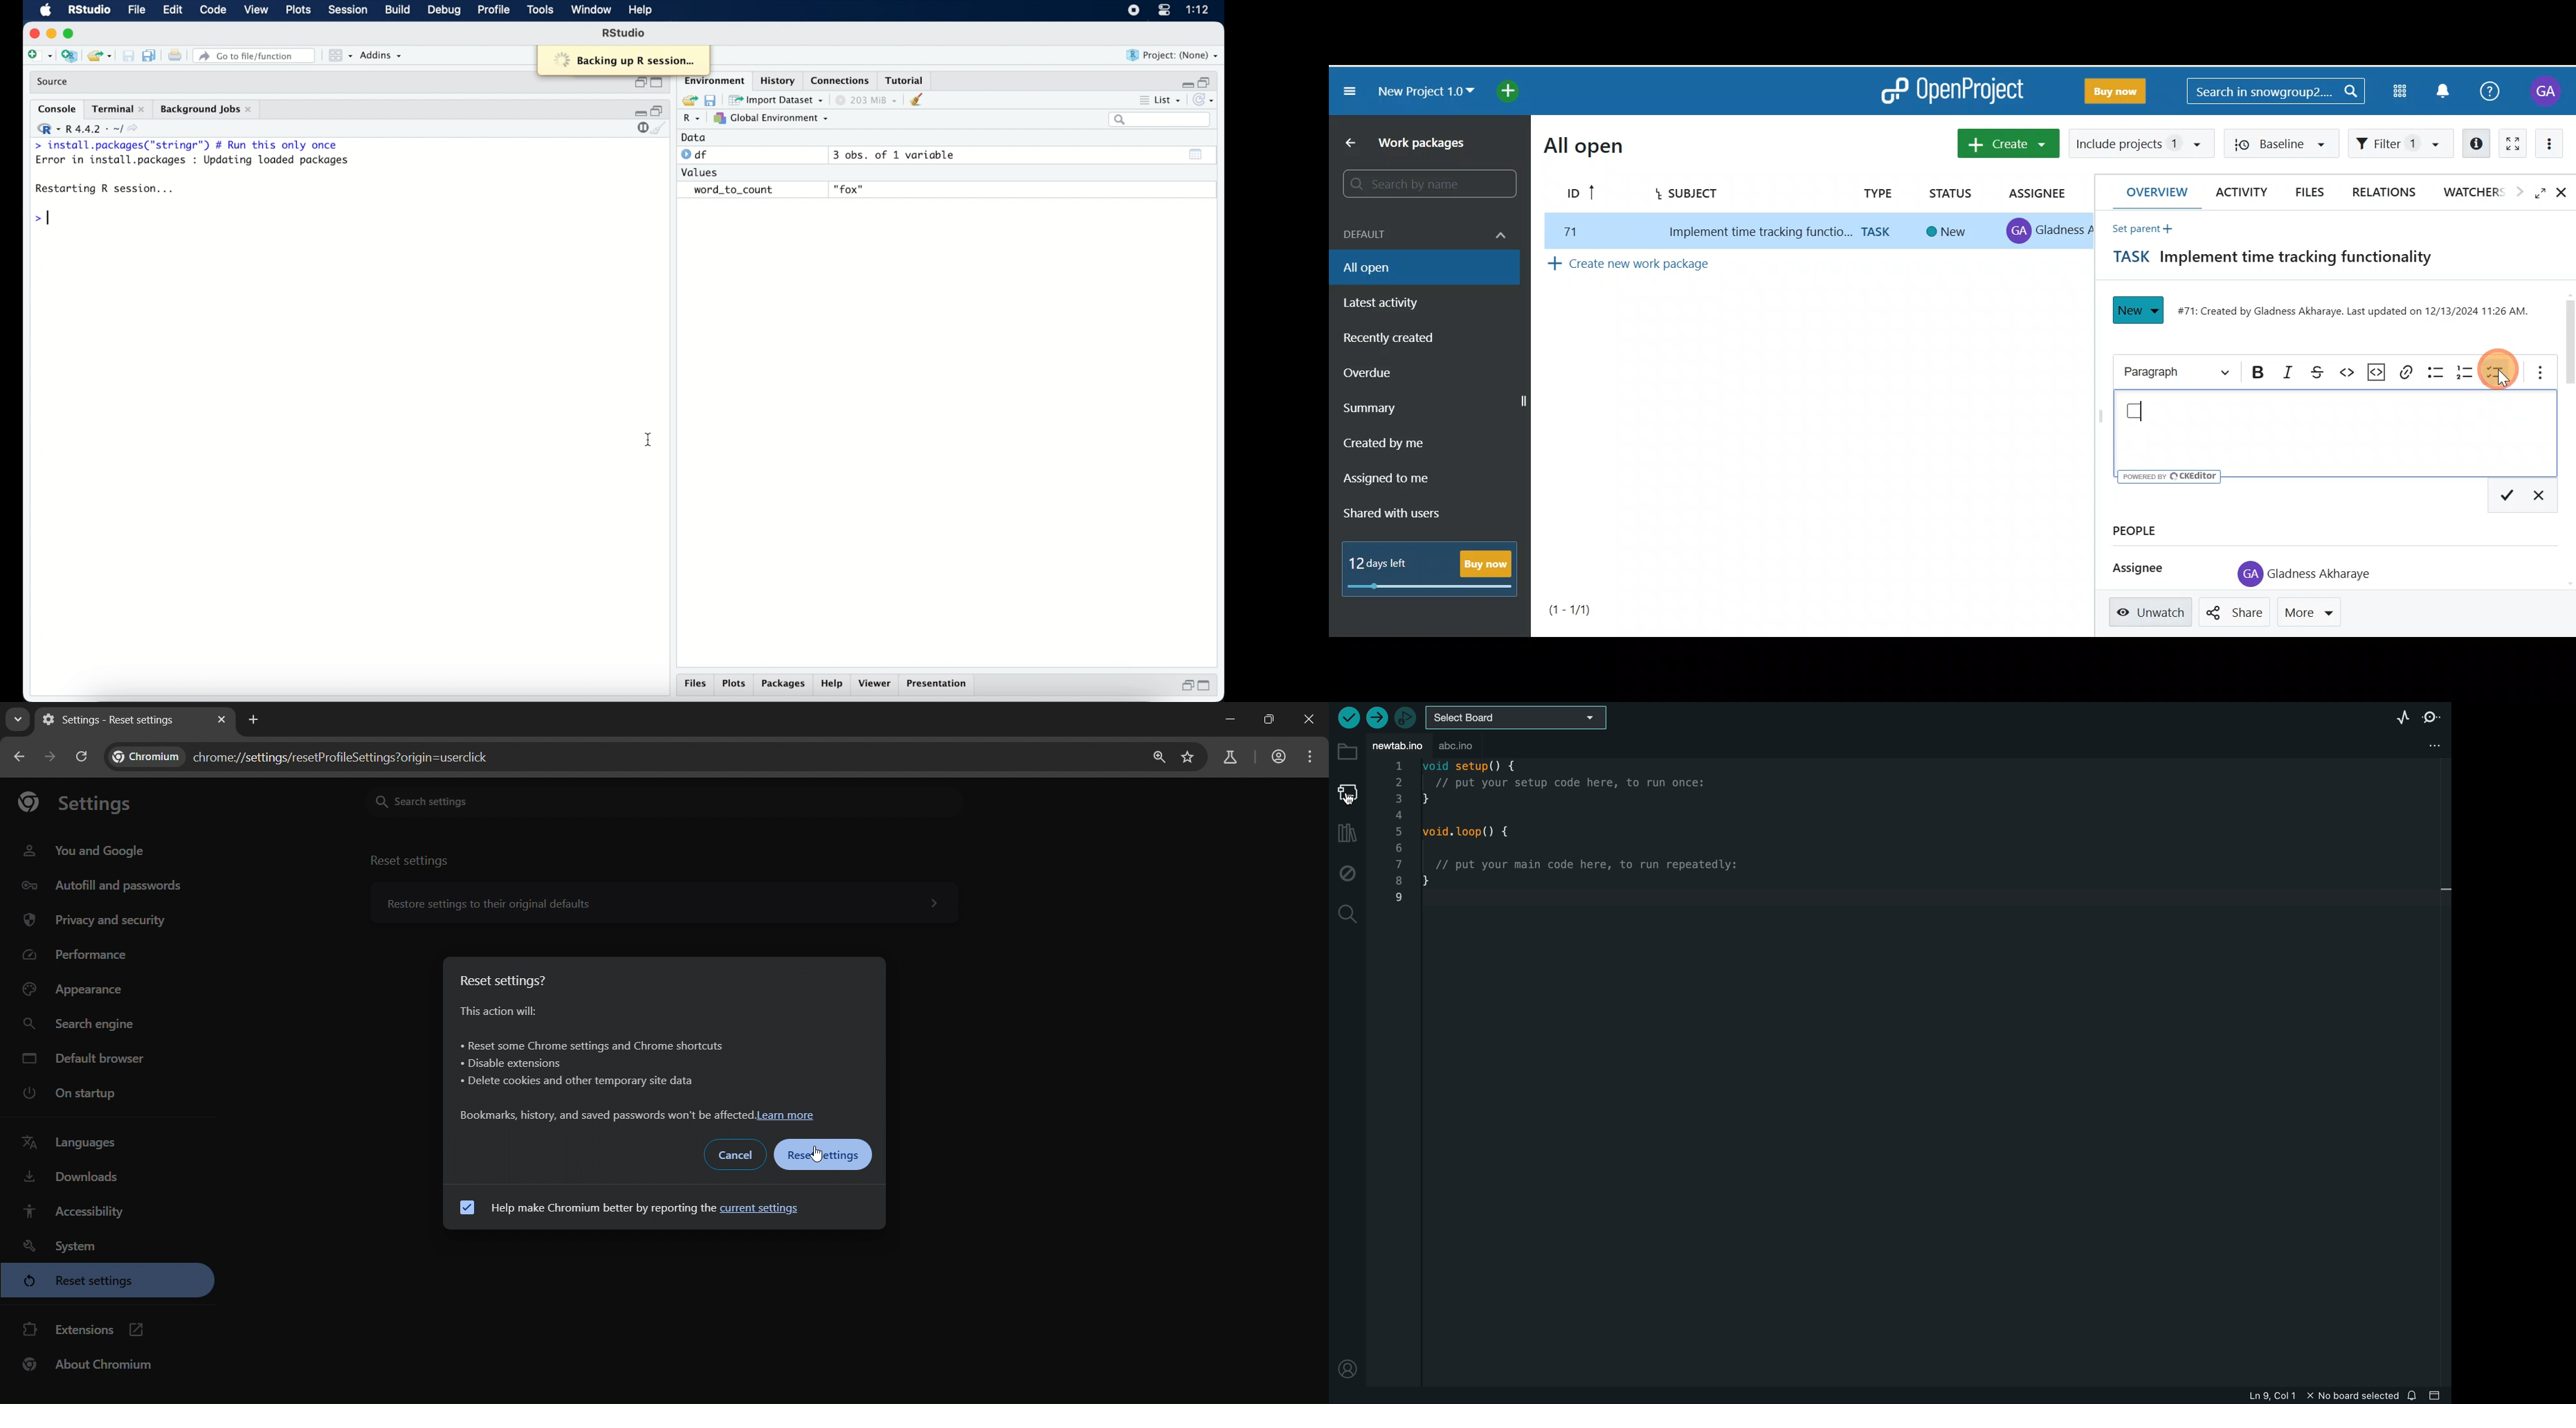  I want to click on view in pane, so click(339, 56).